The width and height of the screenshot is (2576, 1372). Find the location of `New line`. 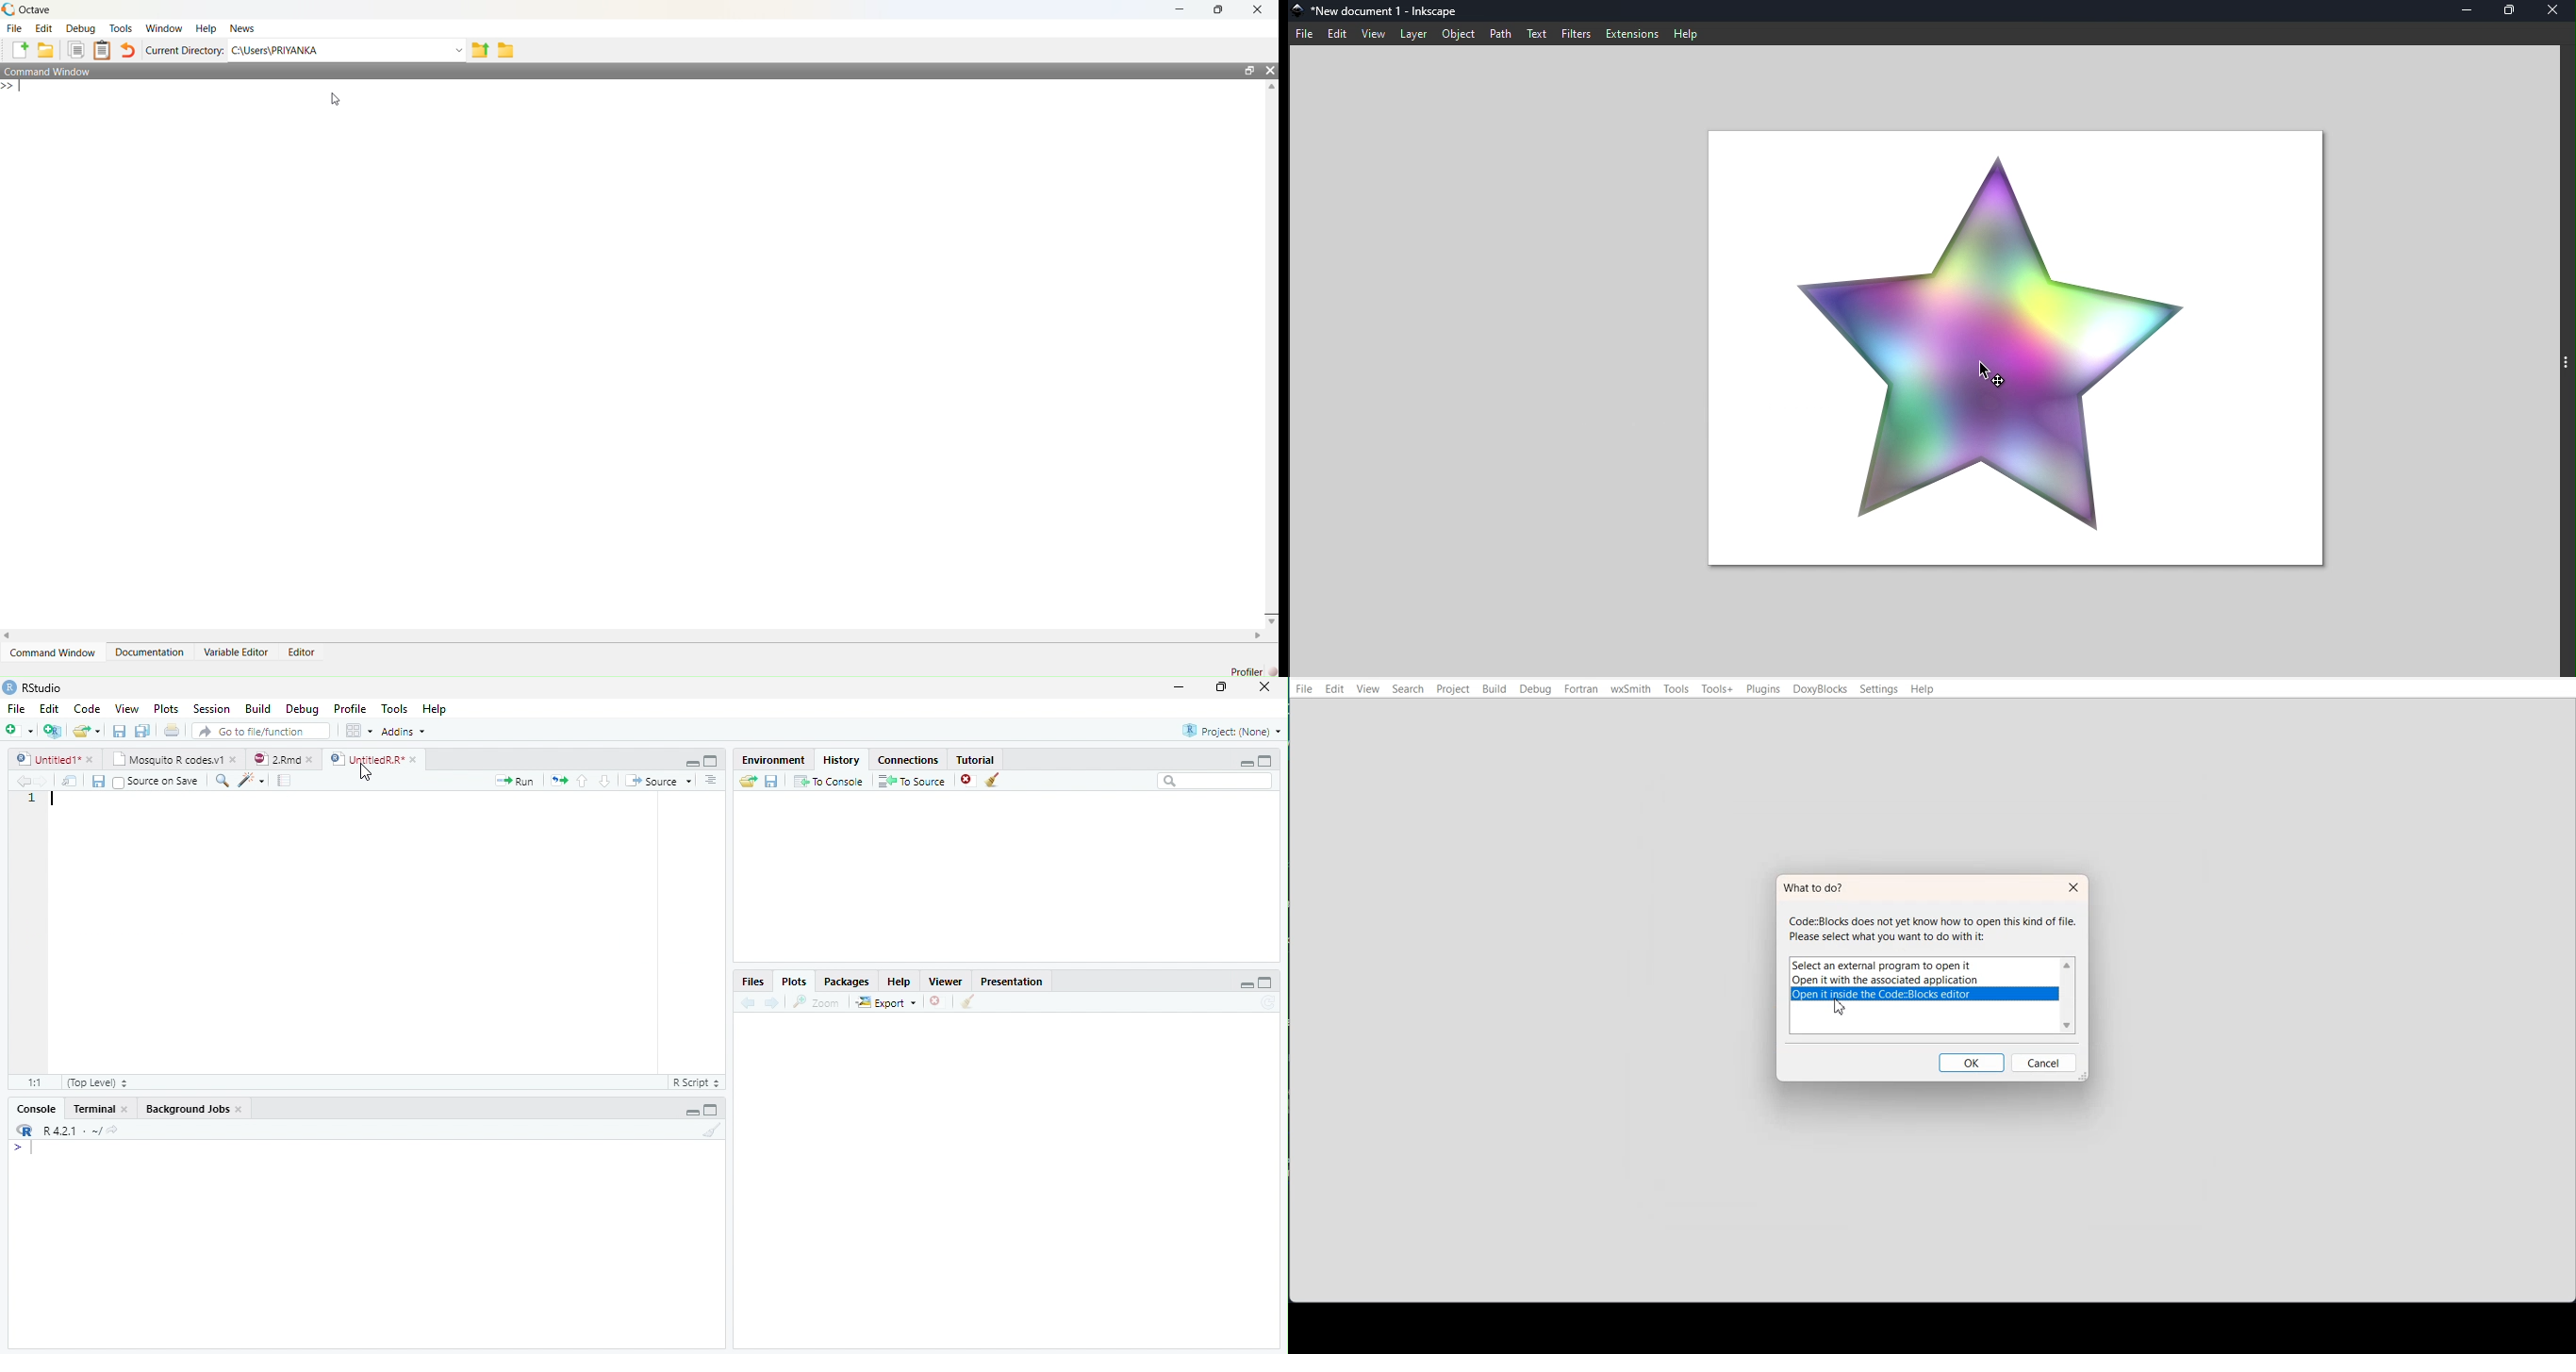

New line is located at coordinates (23, 1148).